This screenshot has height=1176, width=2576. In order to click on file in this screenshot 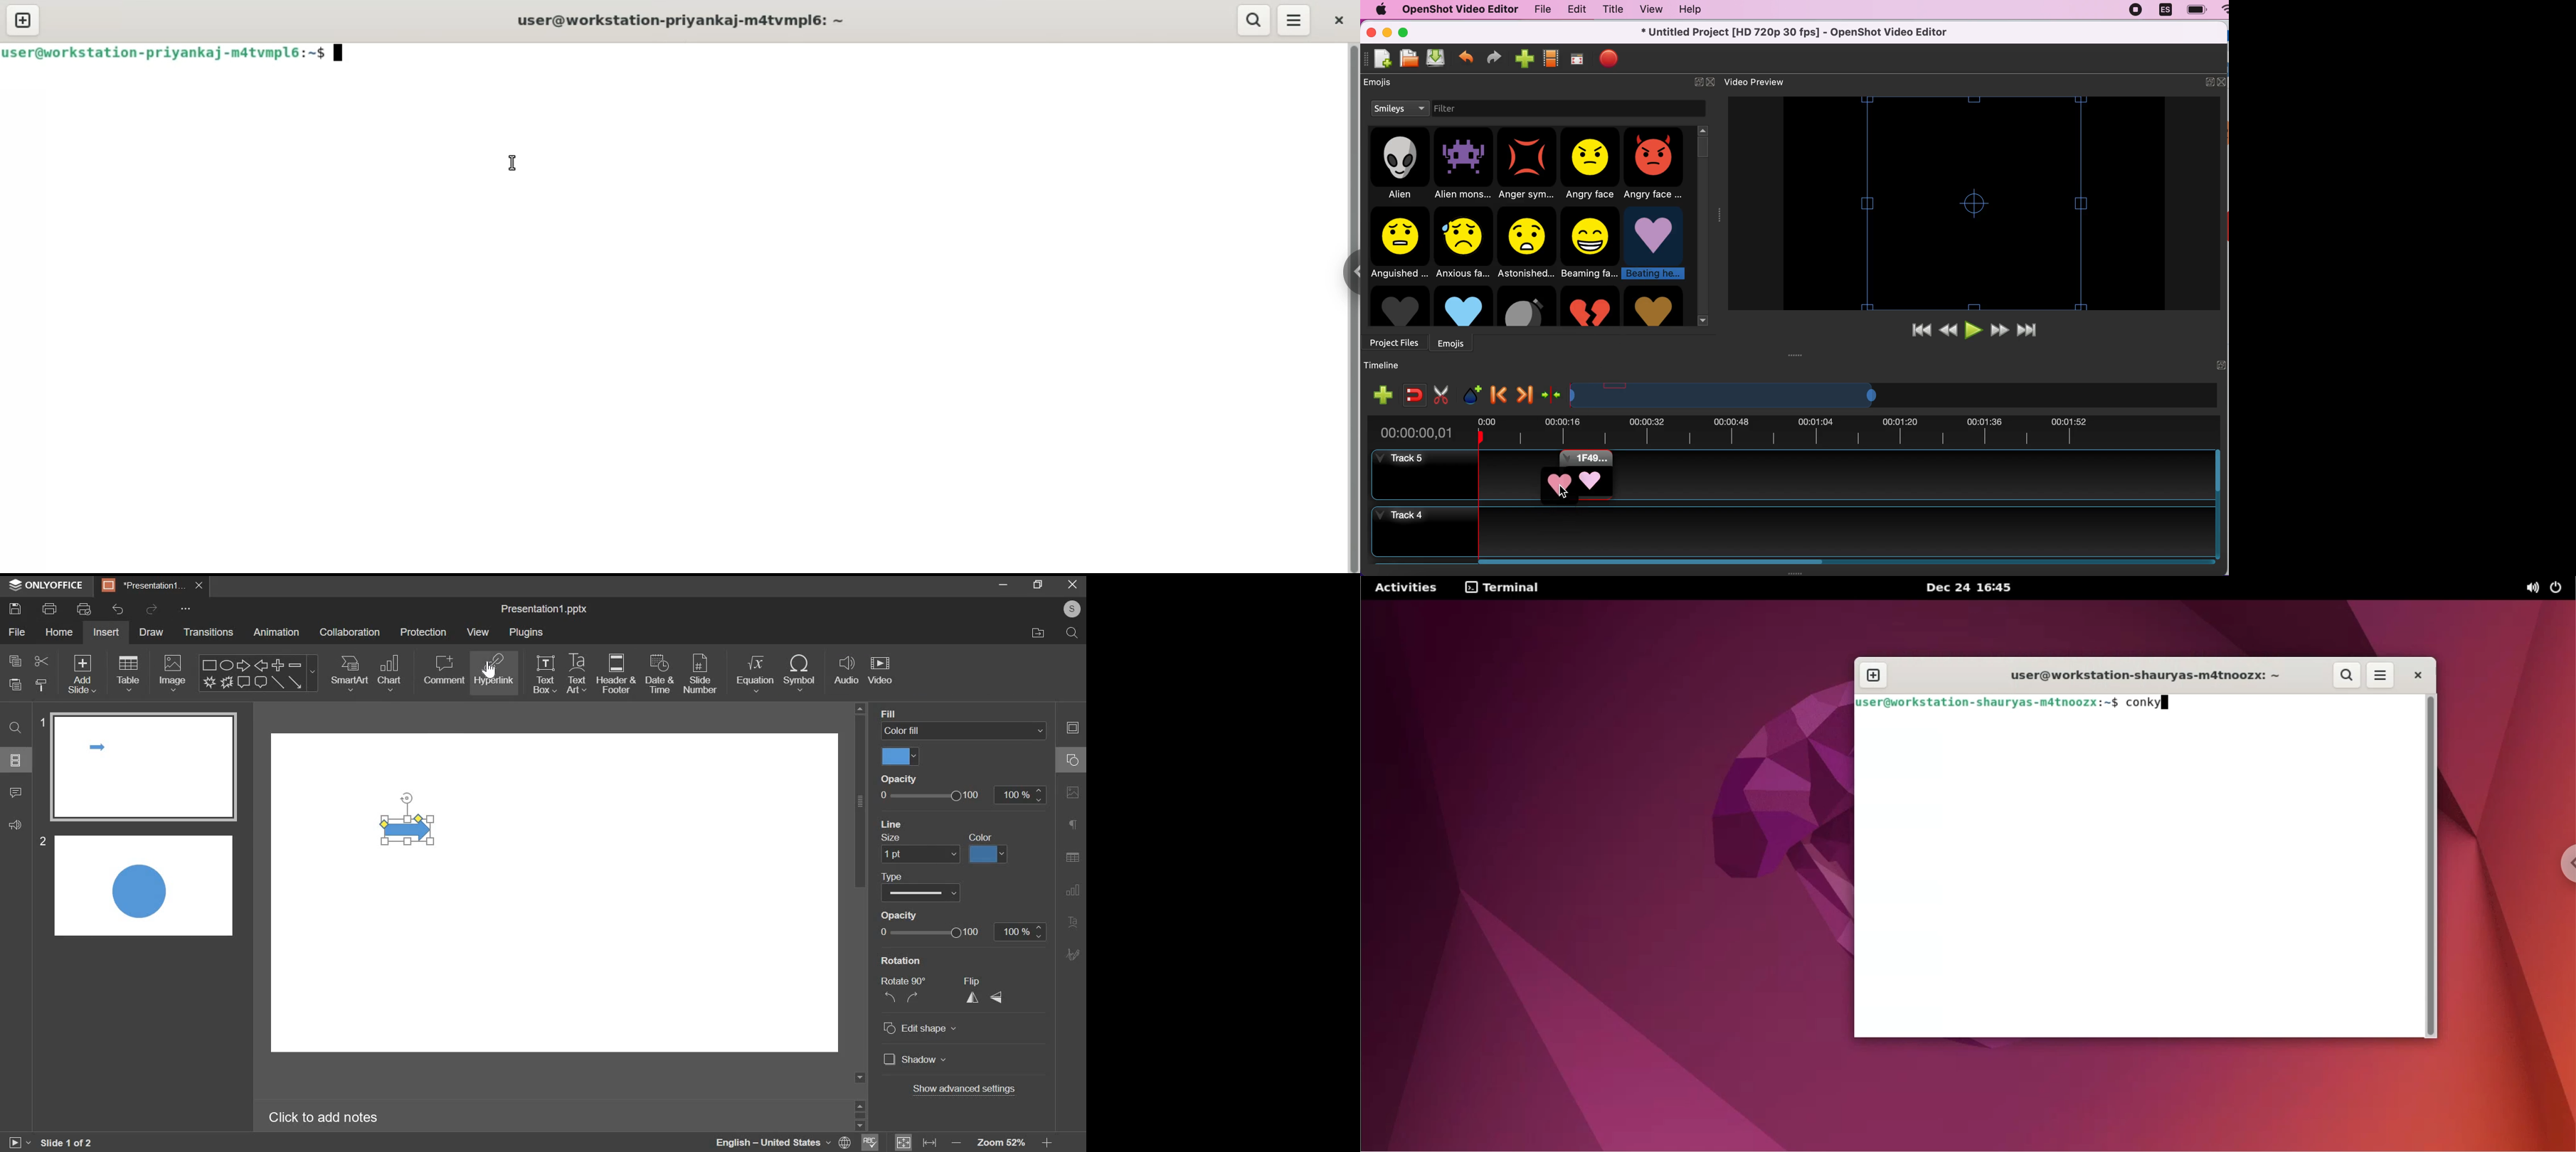, I will do `click(16, 632)`.